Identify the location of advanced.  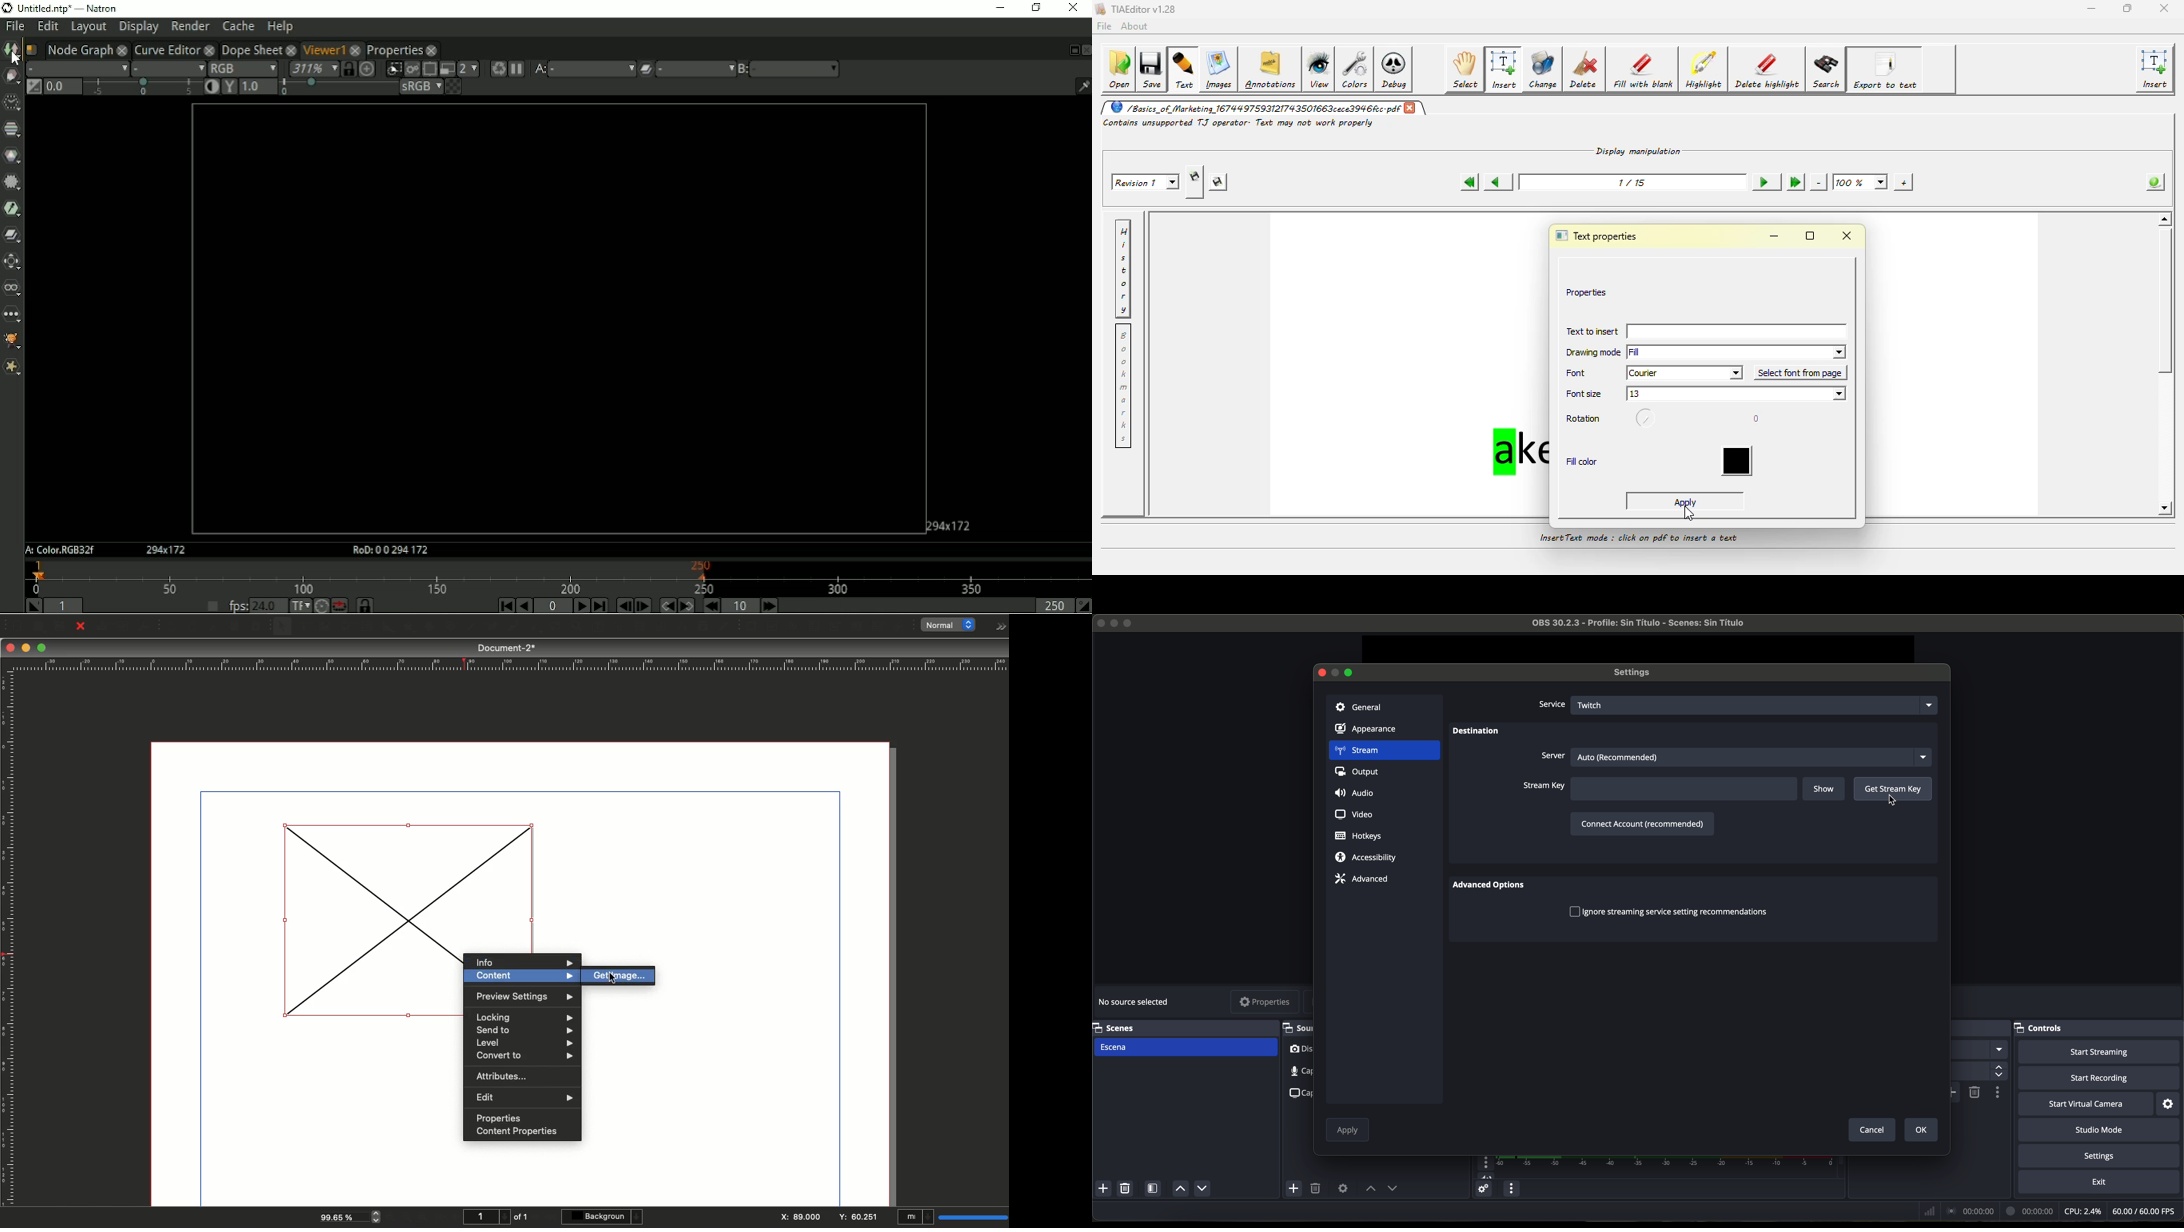
(1361, 879).